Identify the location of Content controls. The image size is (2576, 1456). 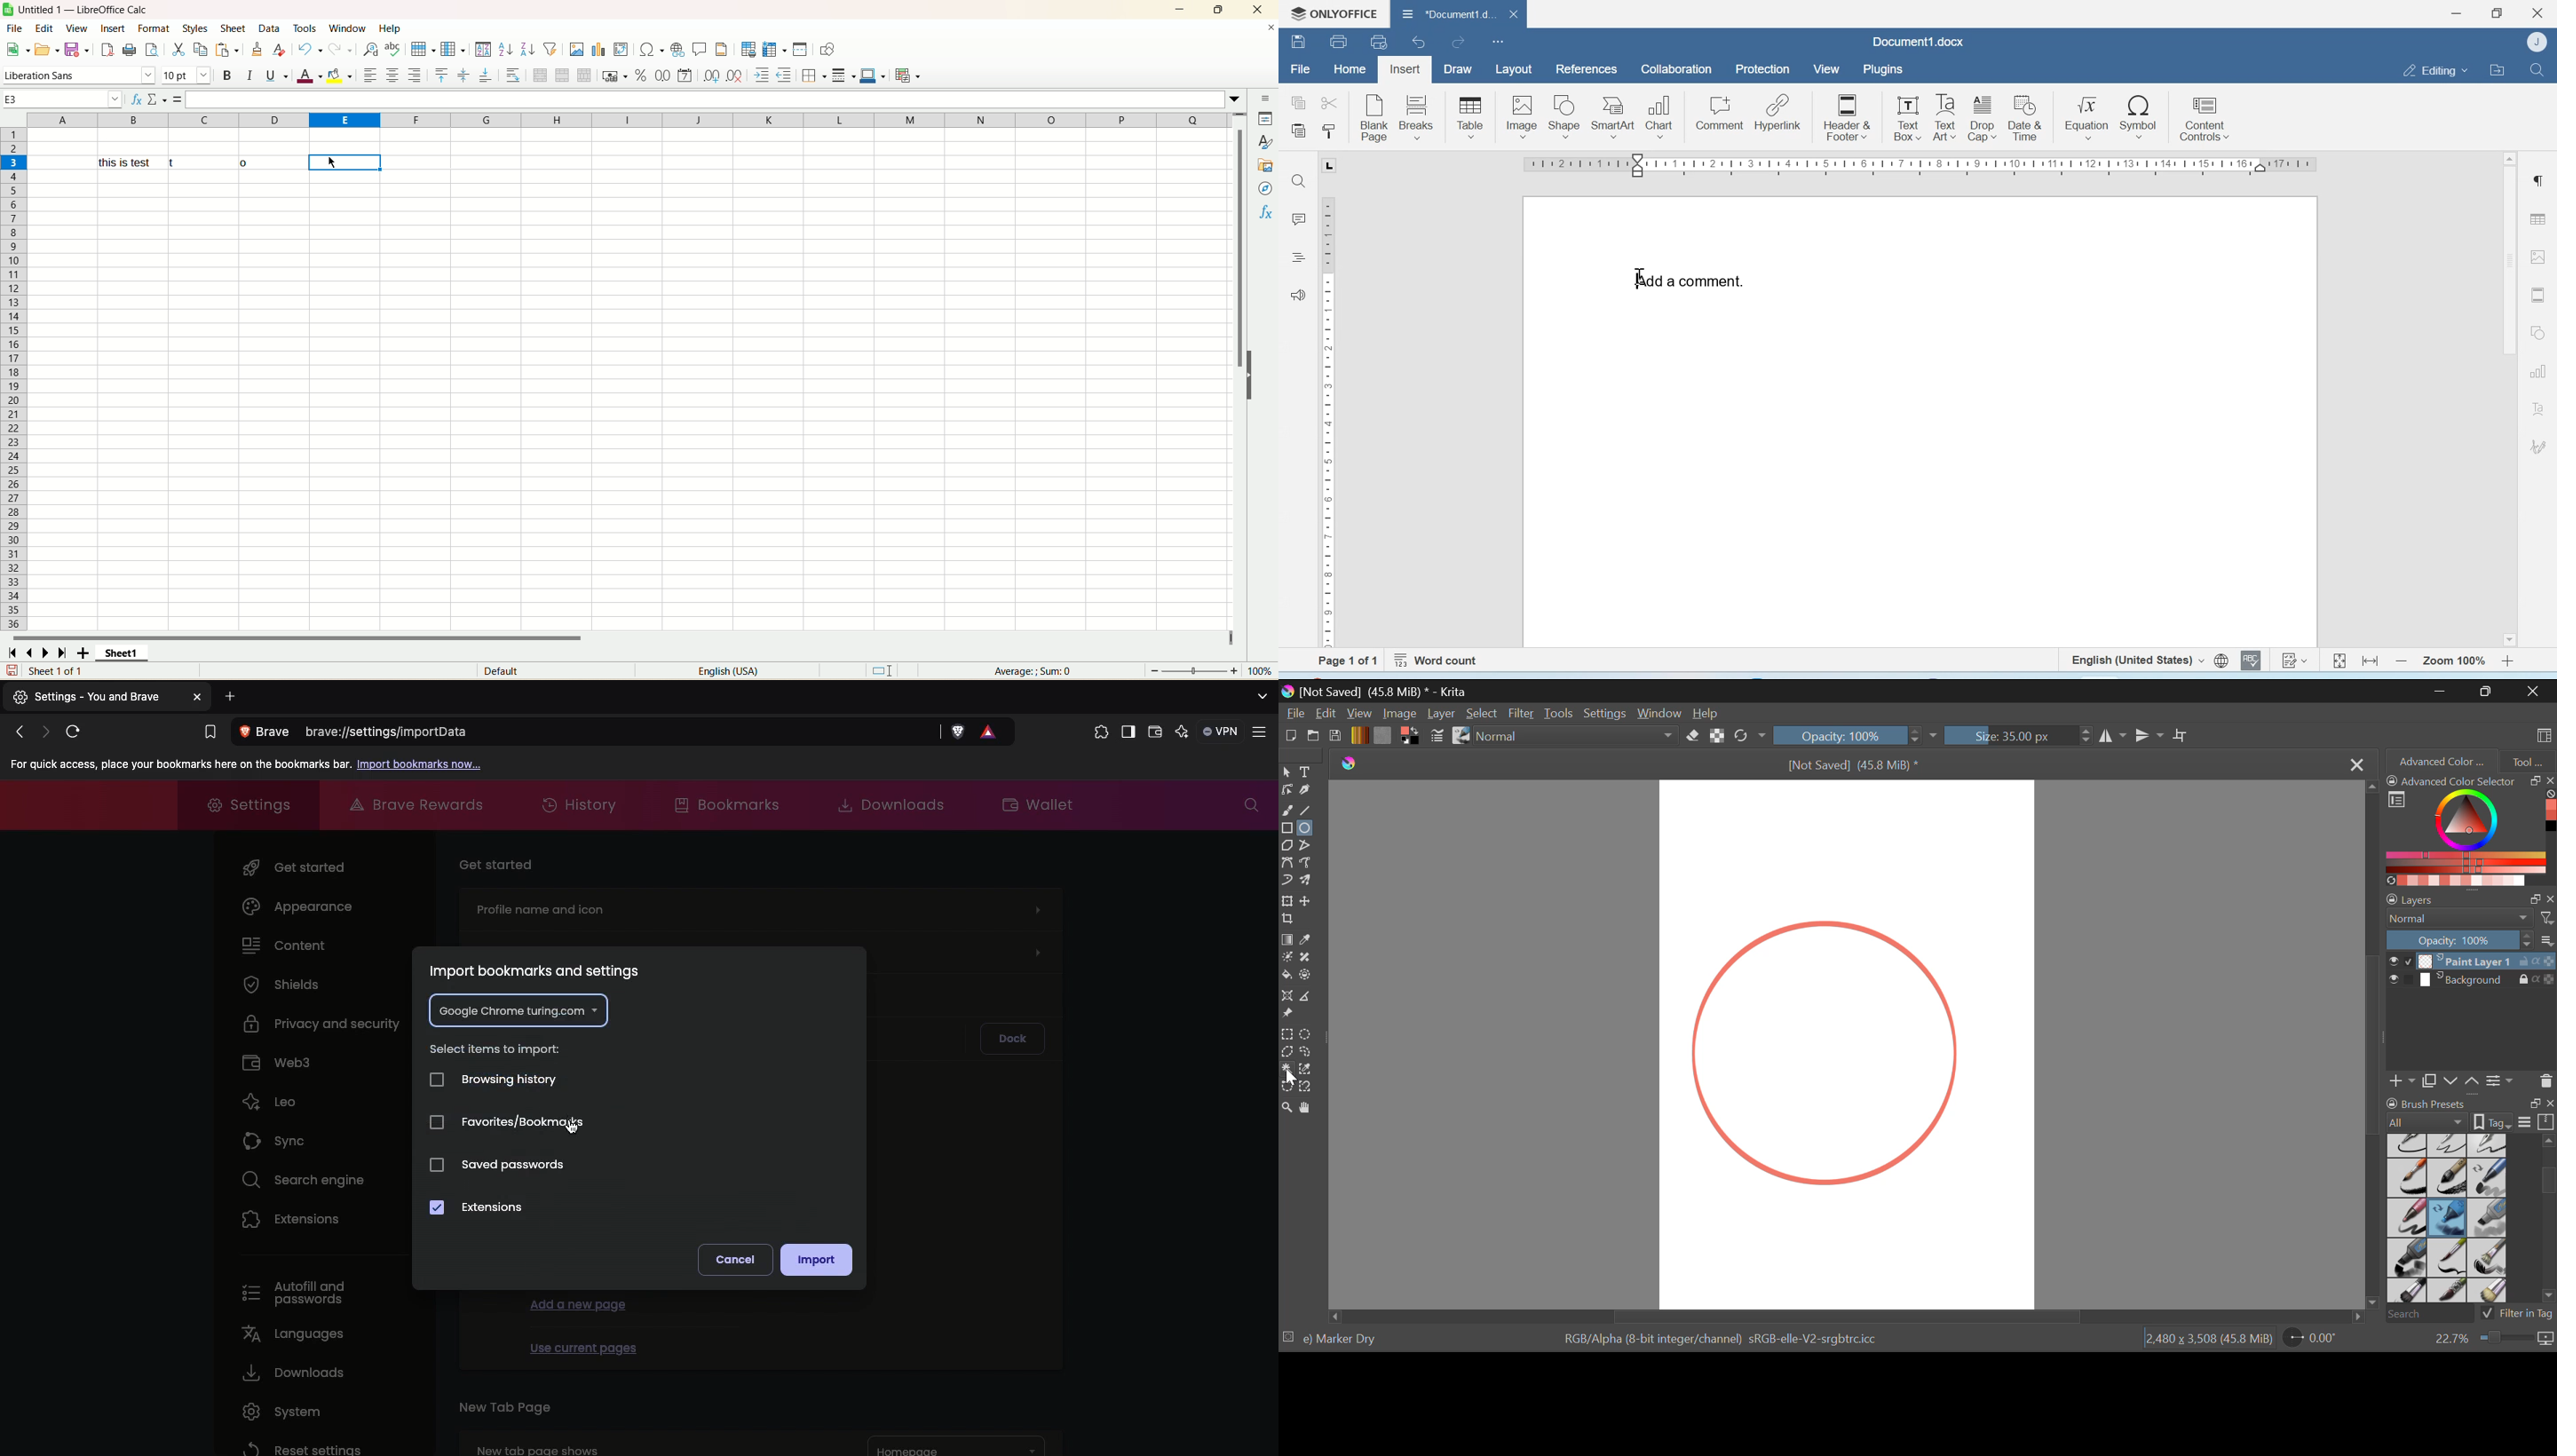
(2203, 117).